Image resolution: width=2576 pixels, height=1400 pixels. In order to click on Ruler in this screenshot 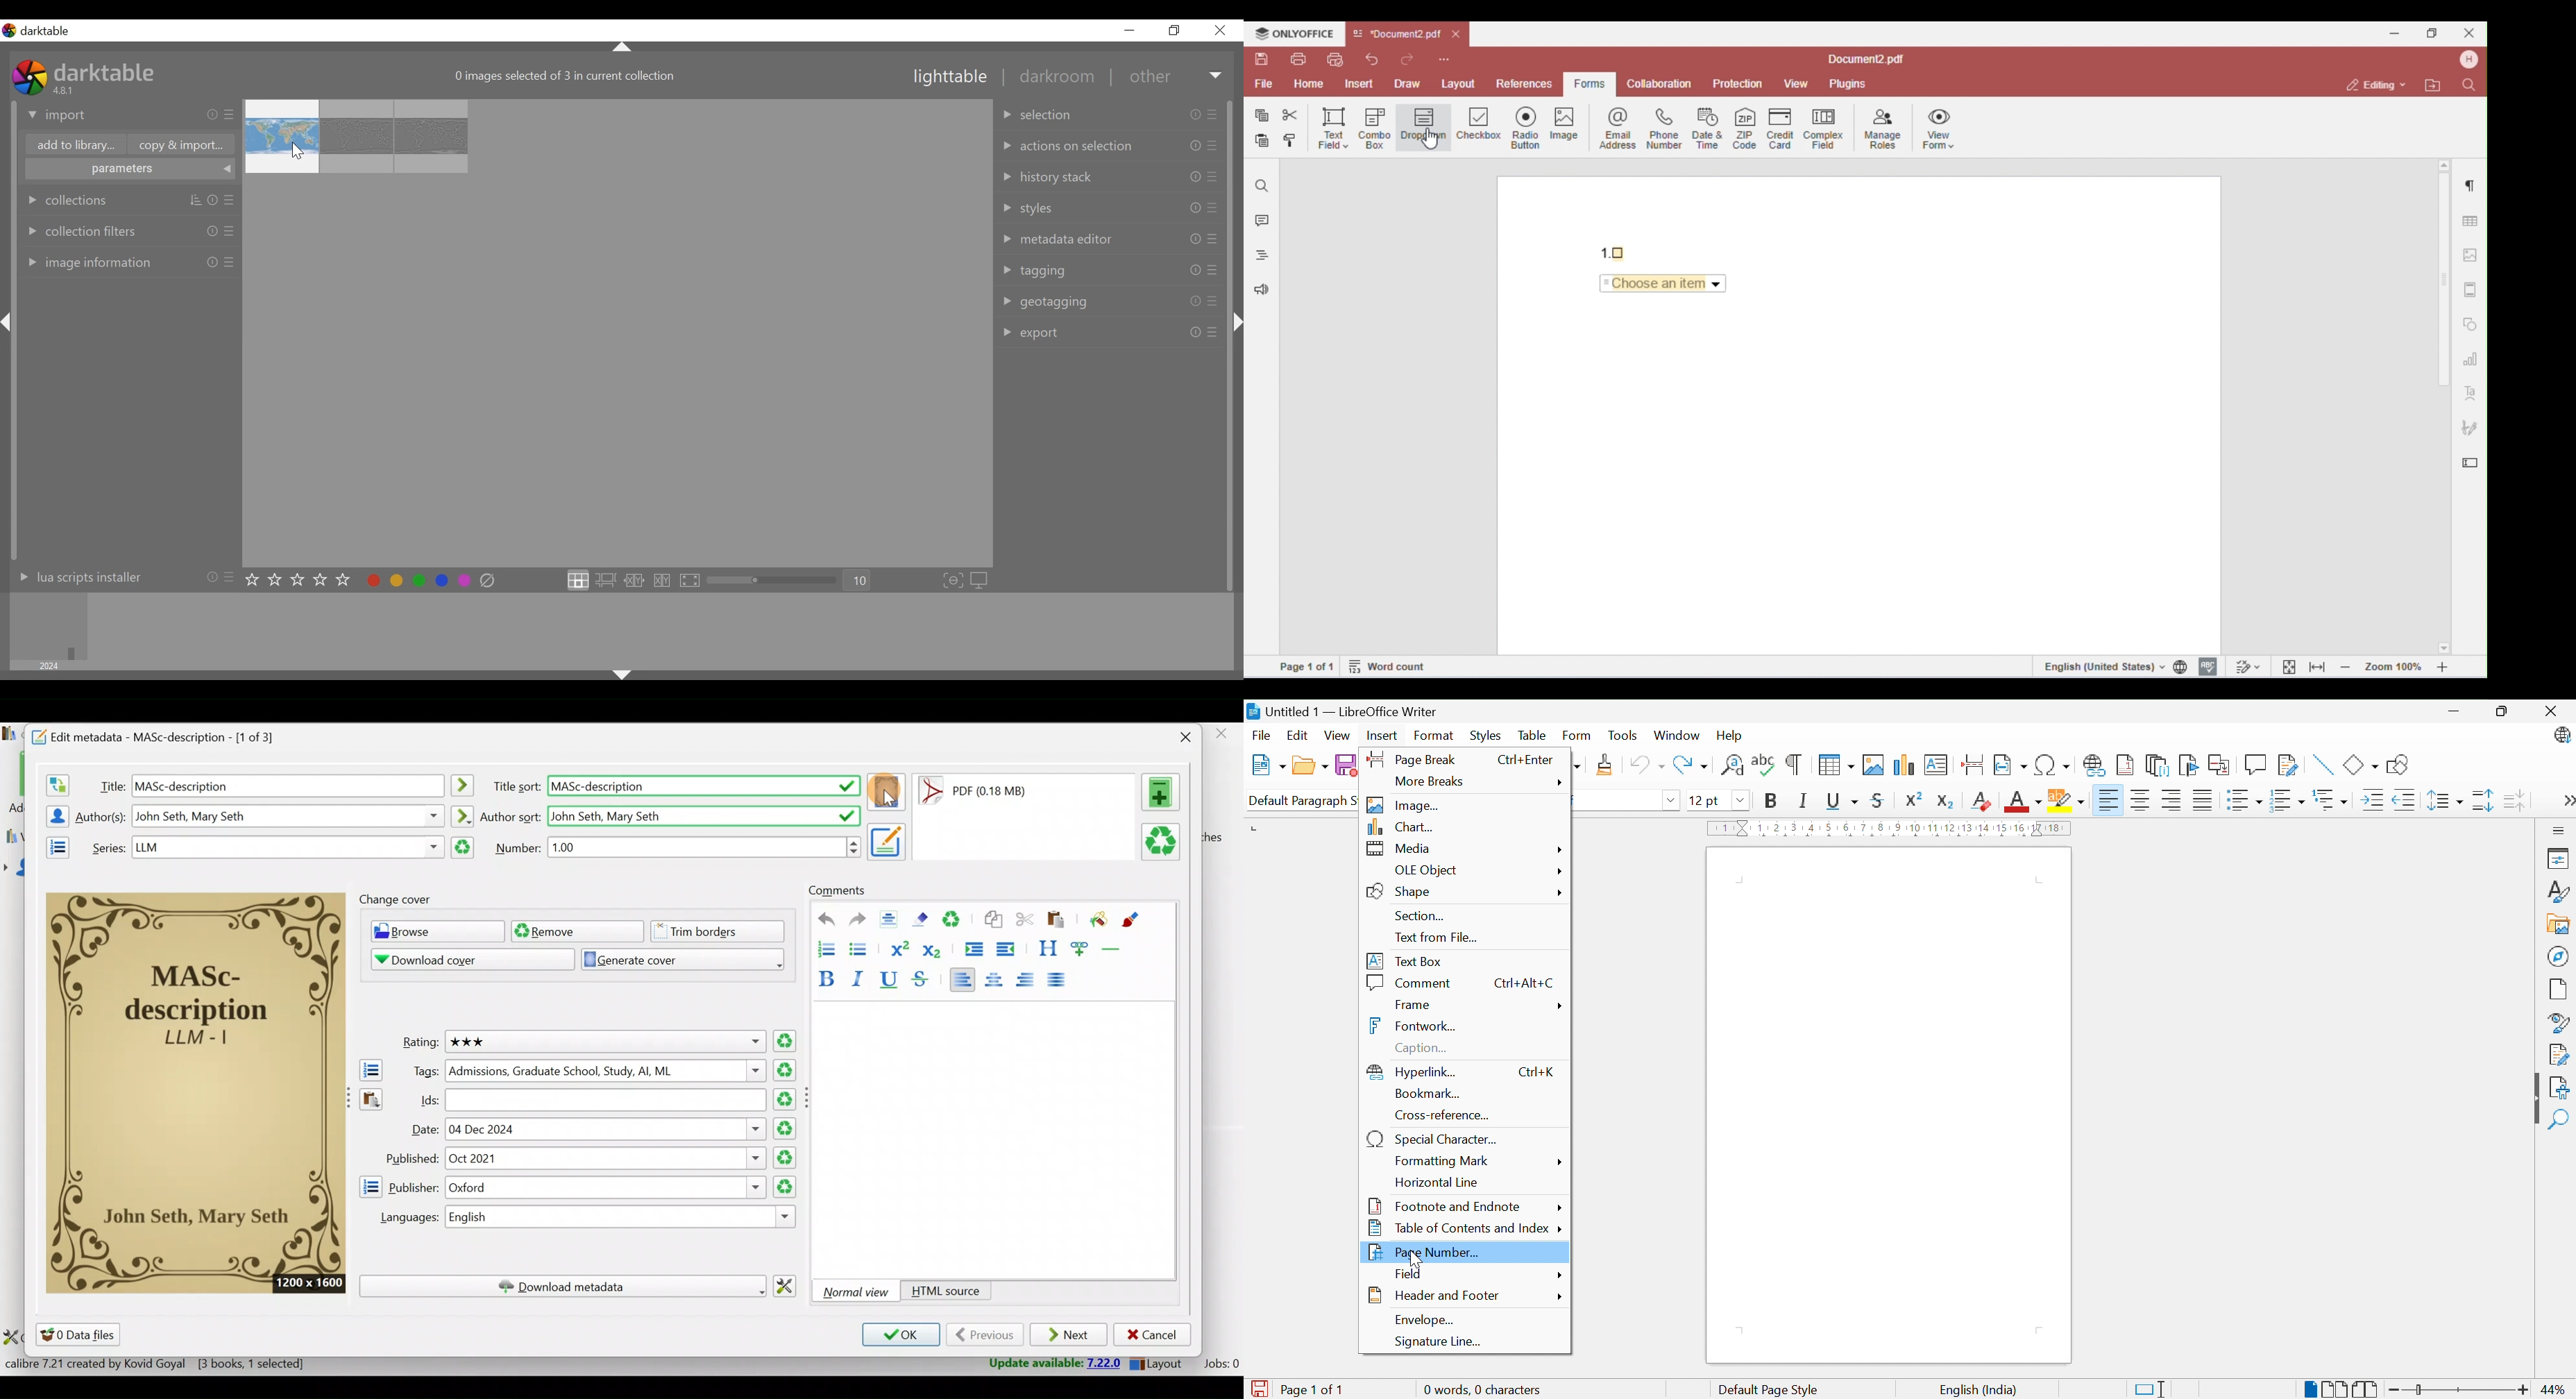, I will do `click(1891, 829)`.